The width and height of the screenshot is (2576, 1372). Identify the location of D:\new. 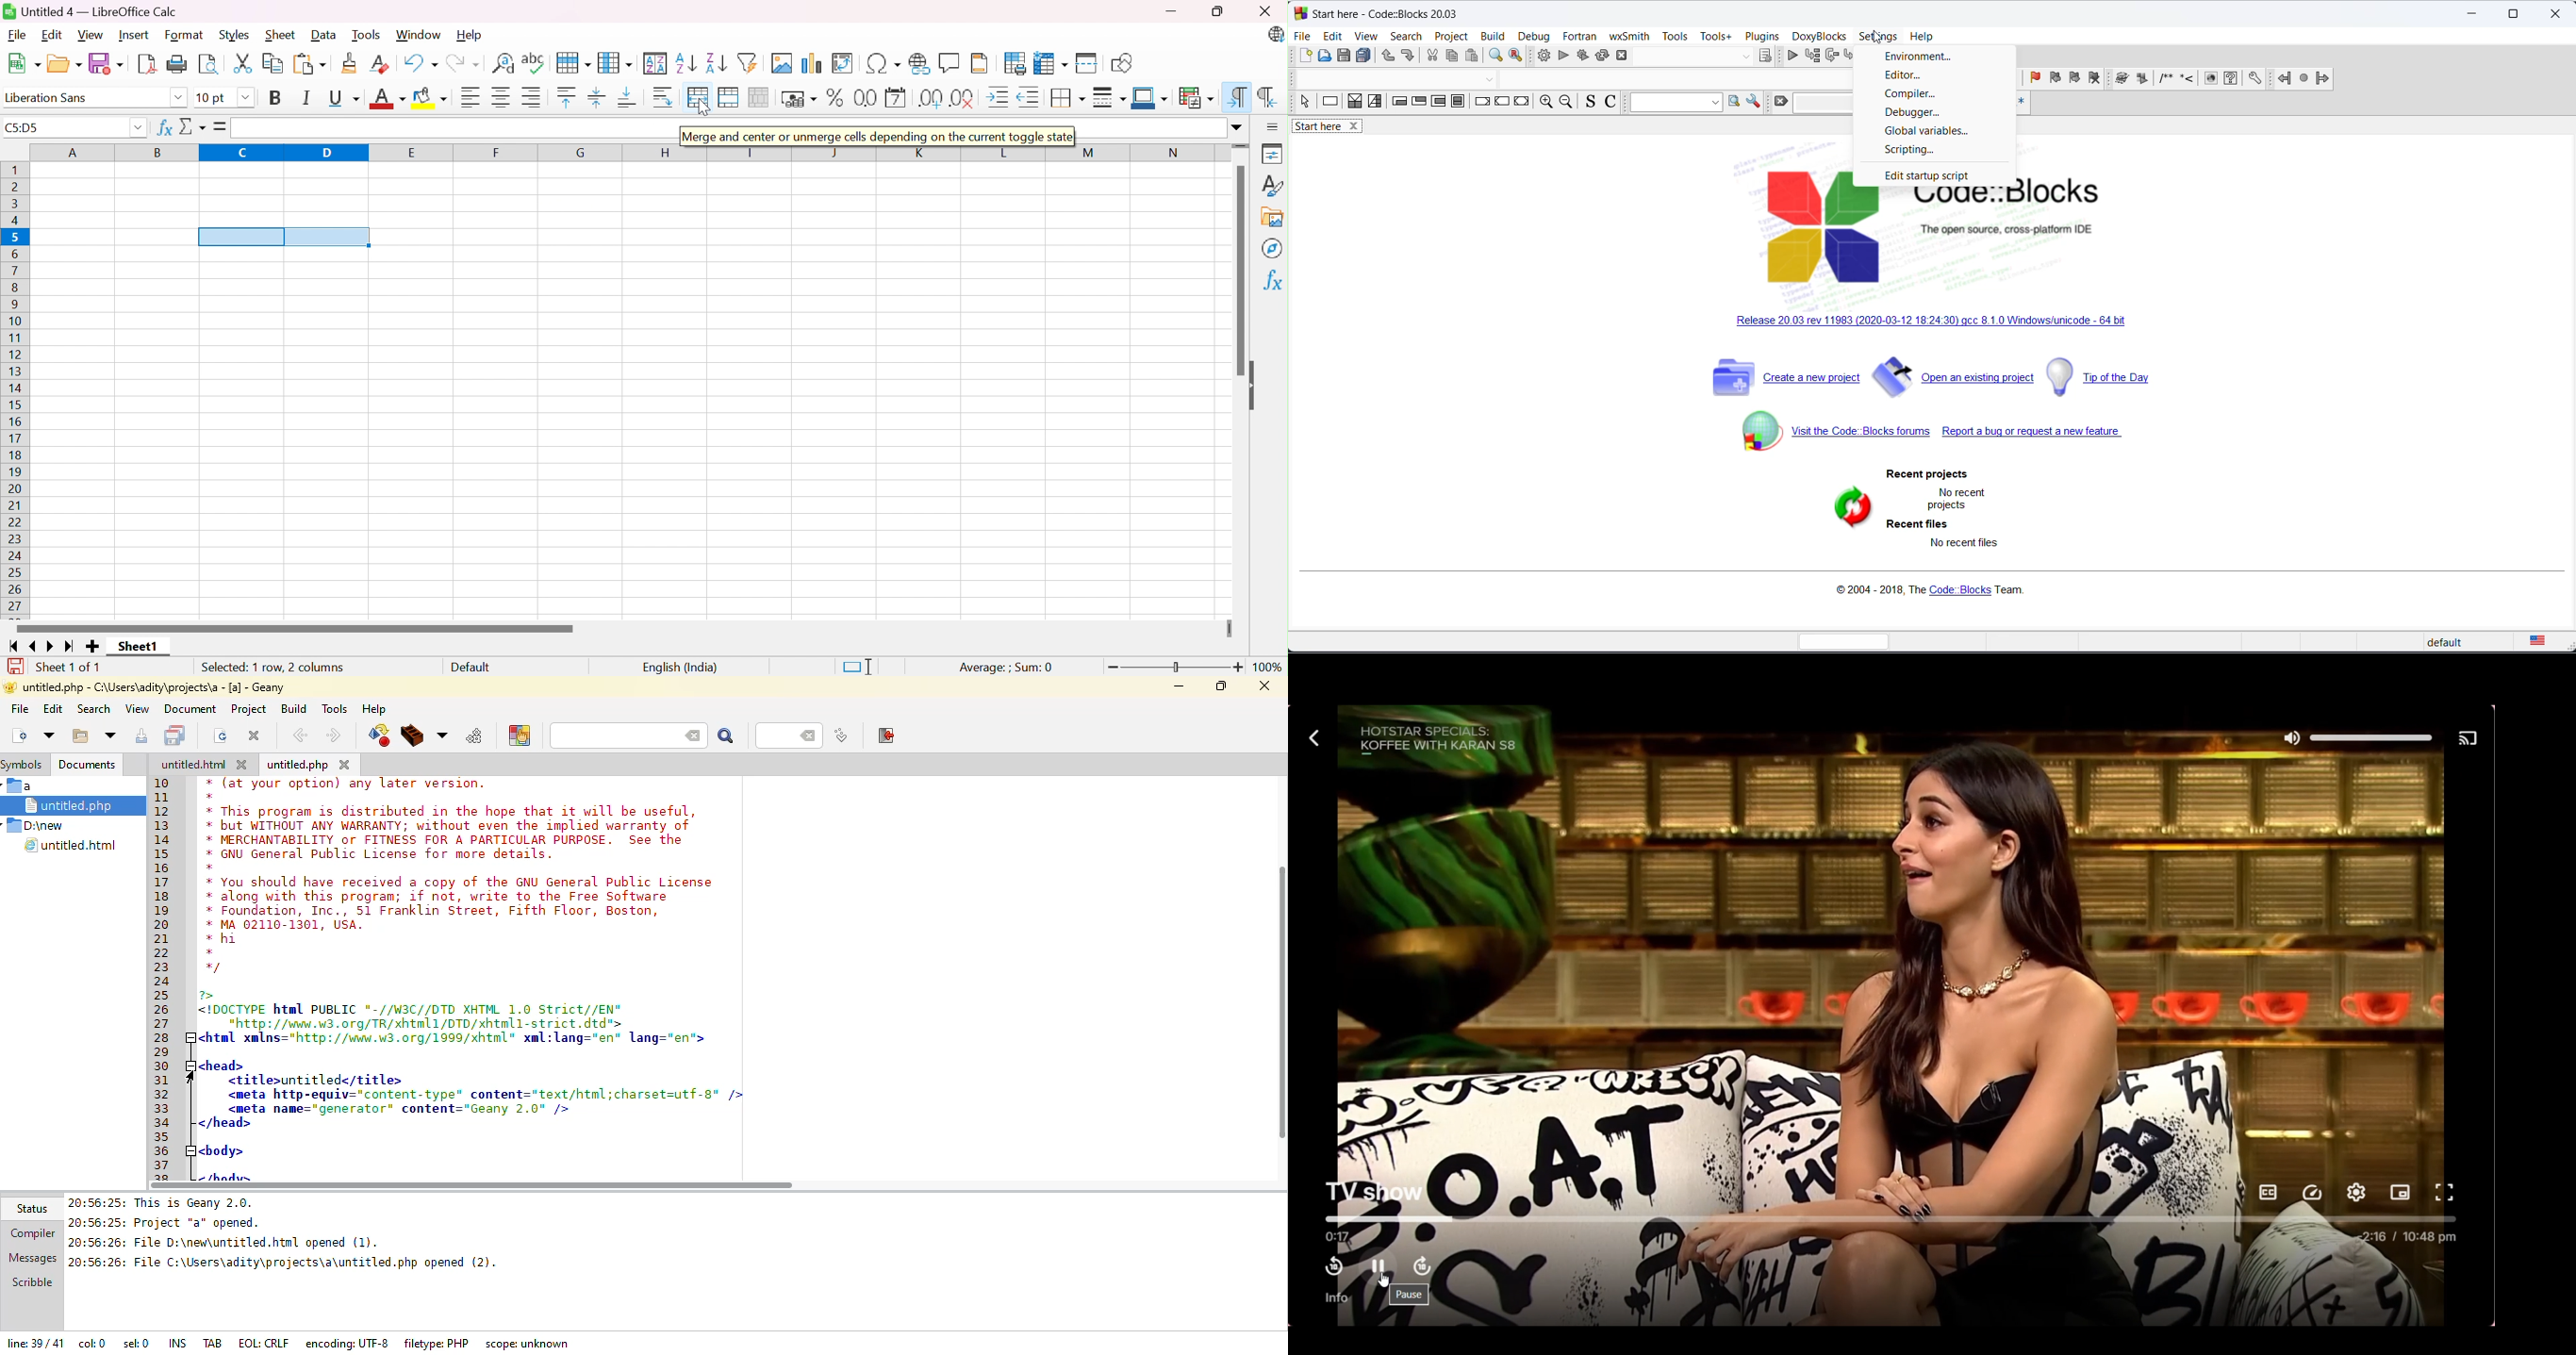
(36, 825).